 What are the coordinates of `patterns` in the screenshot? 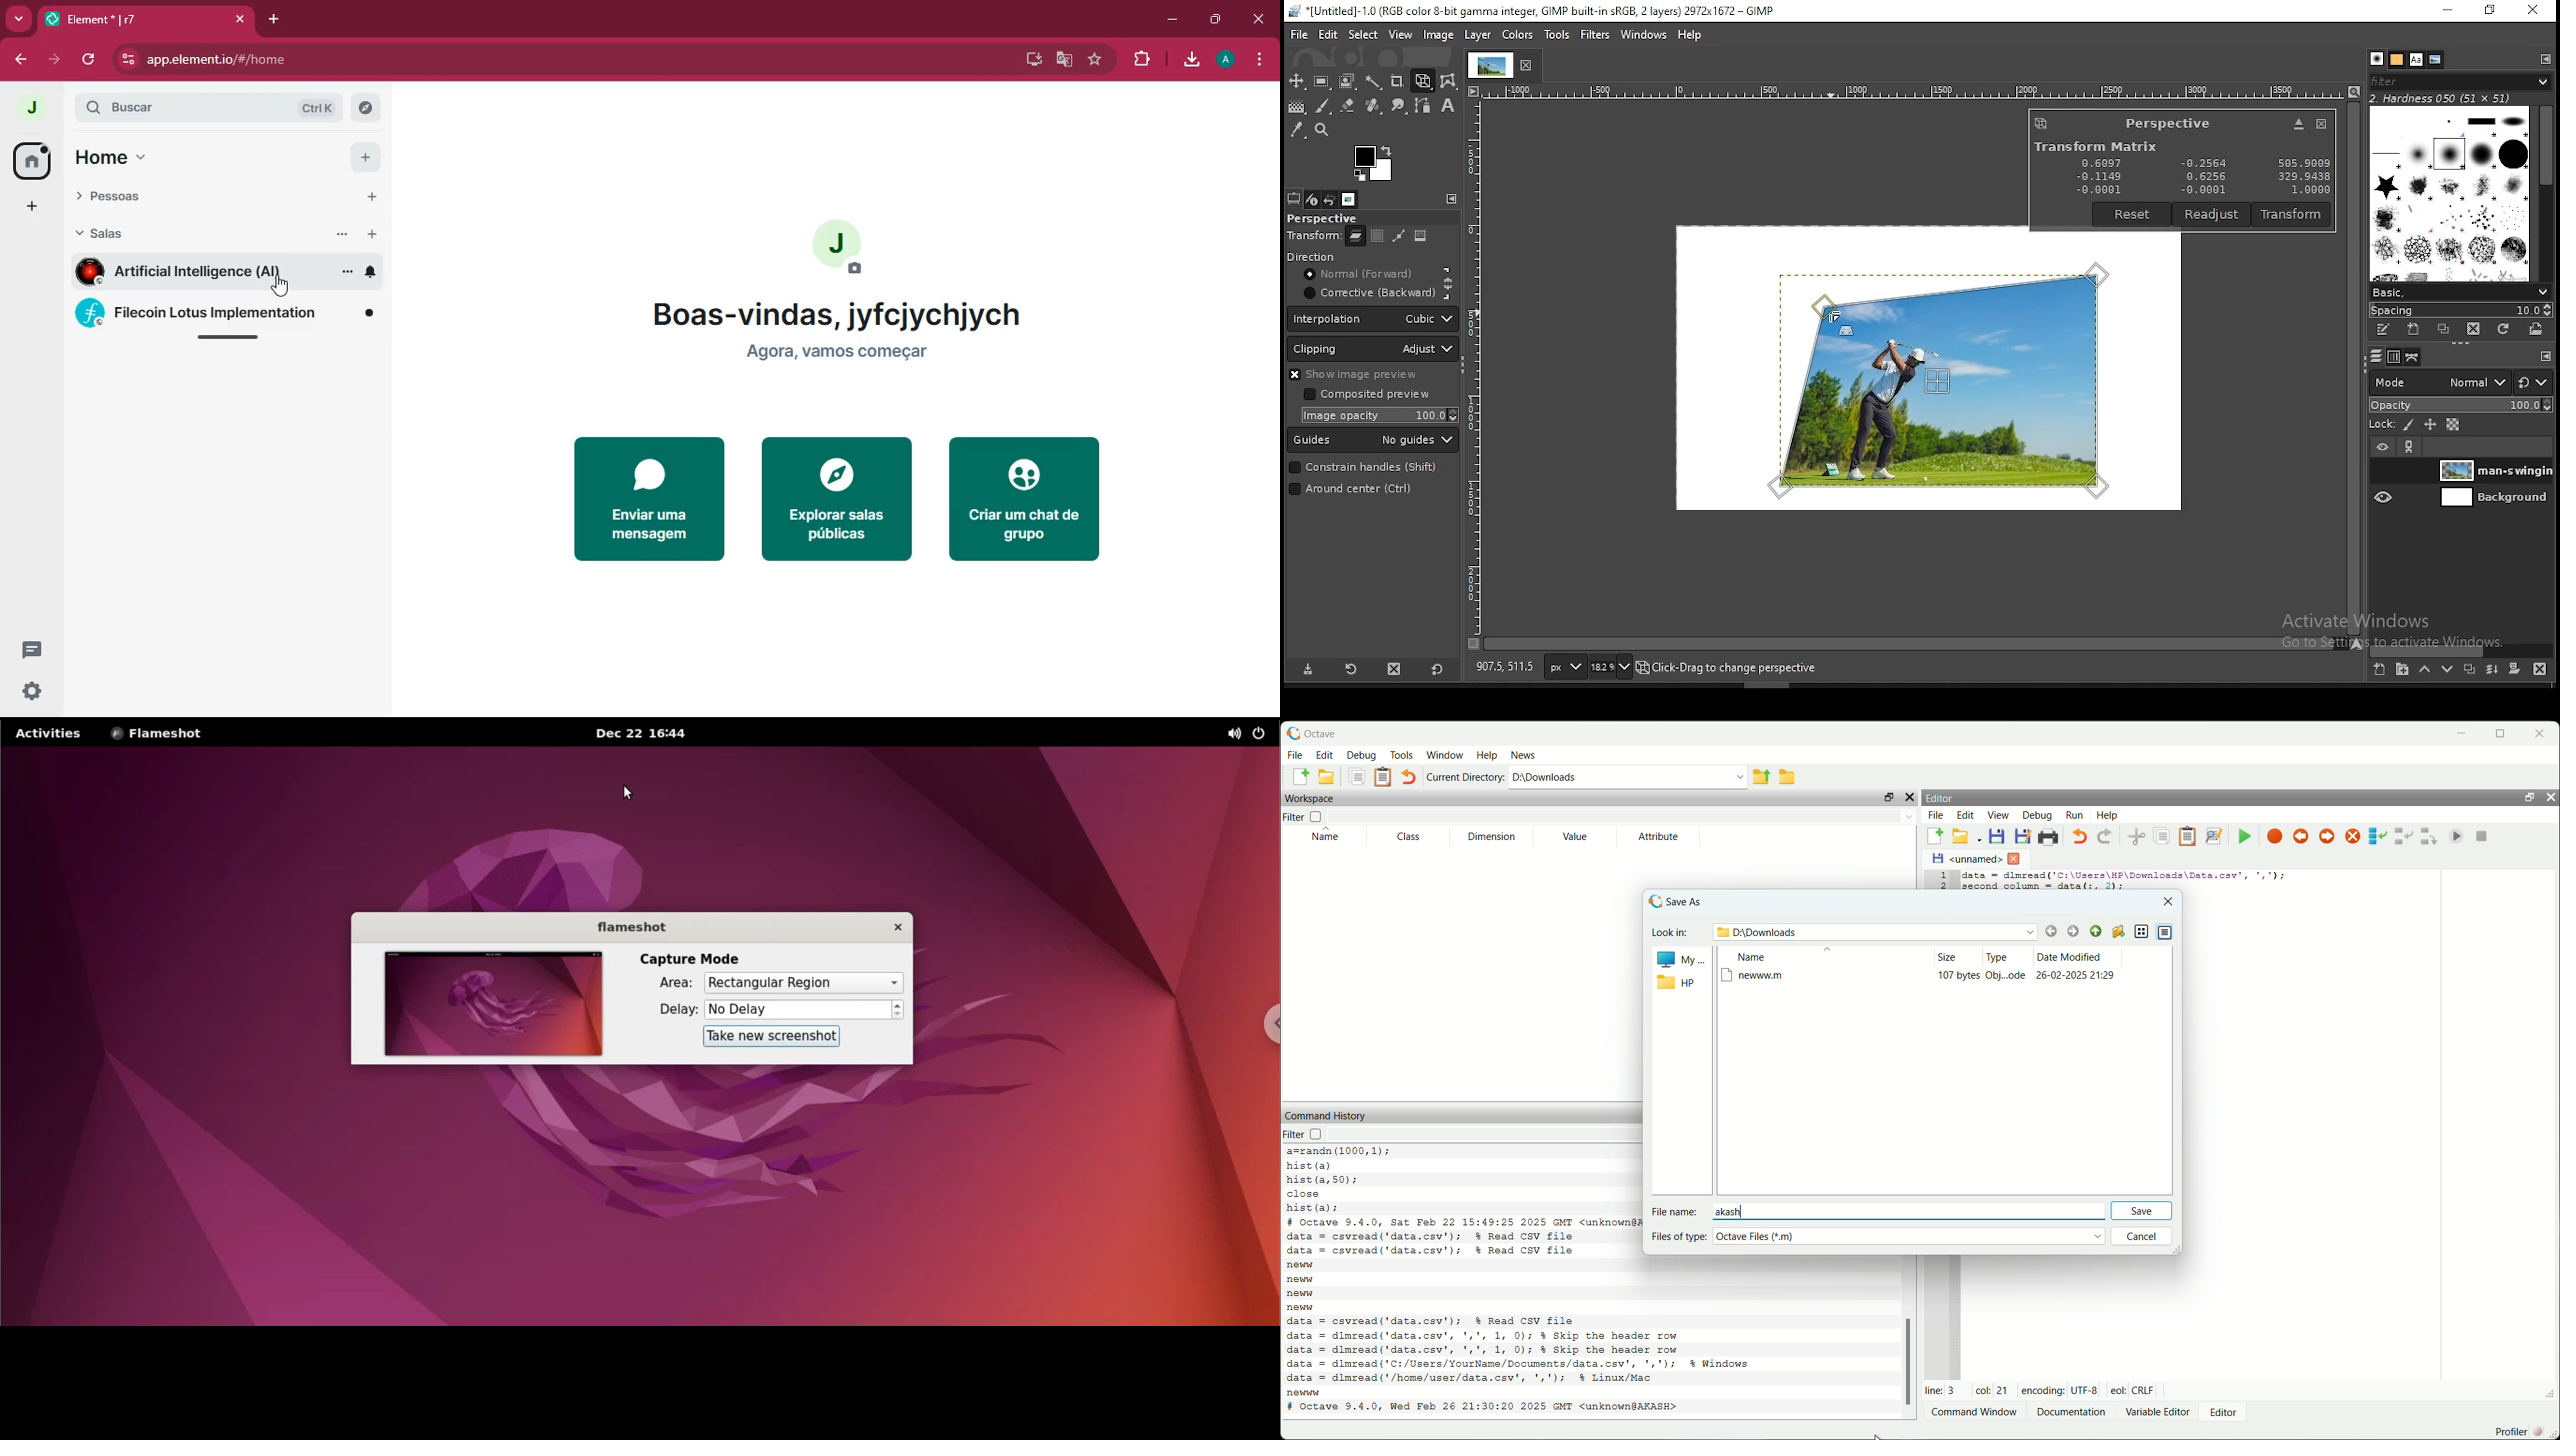 It's located at (2396, 59).